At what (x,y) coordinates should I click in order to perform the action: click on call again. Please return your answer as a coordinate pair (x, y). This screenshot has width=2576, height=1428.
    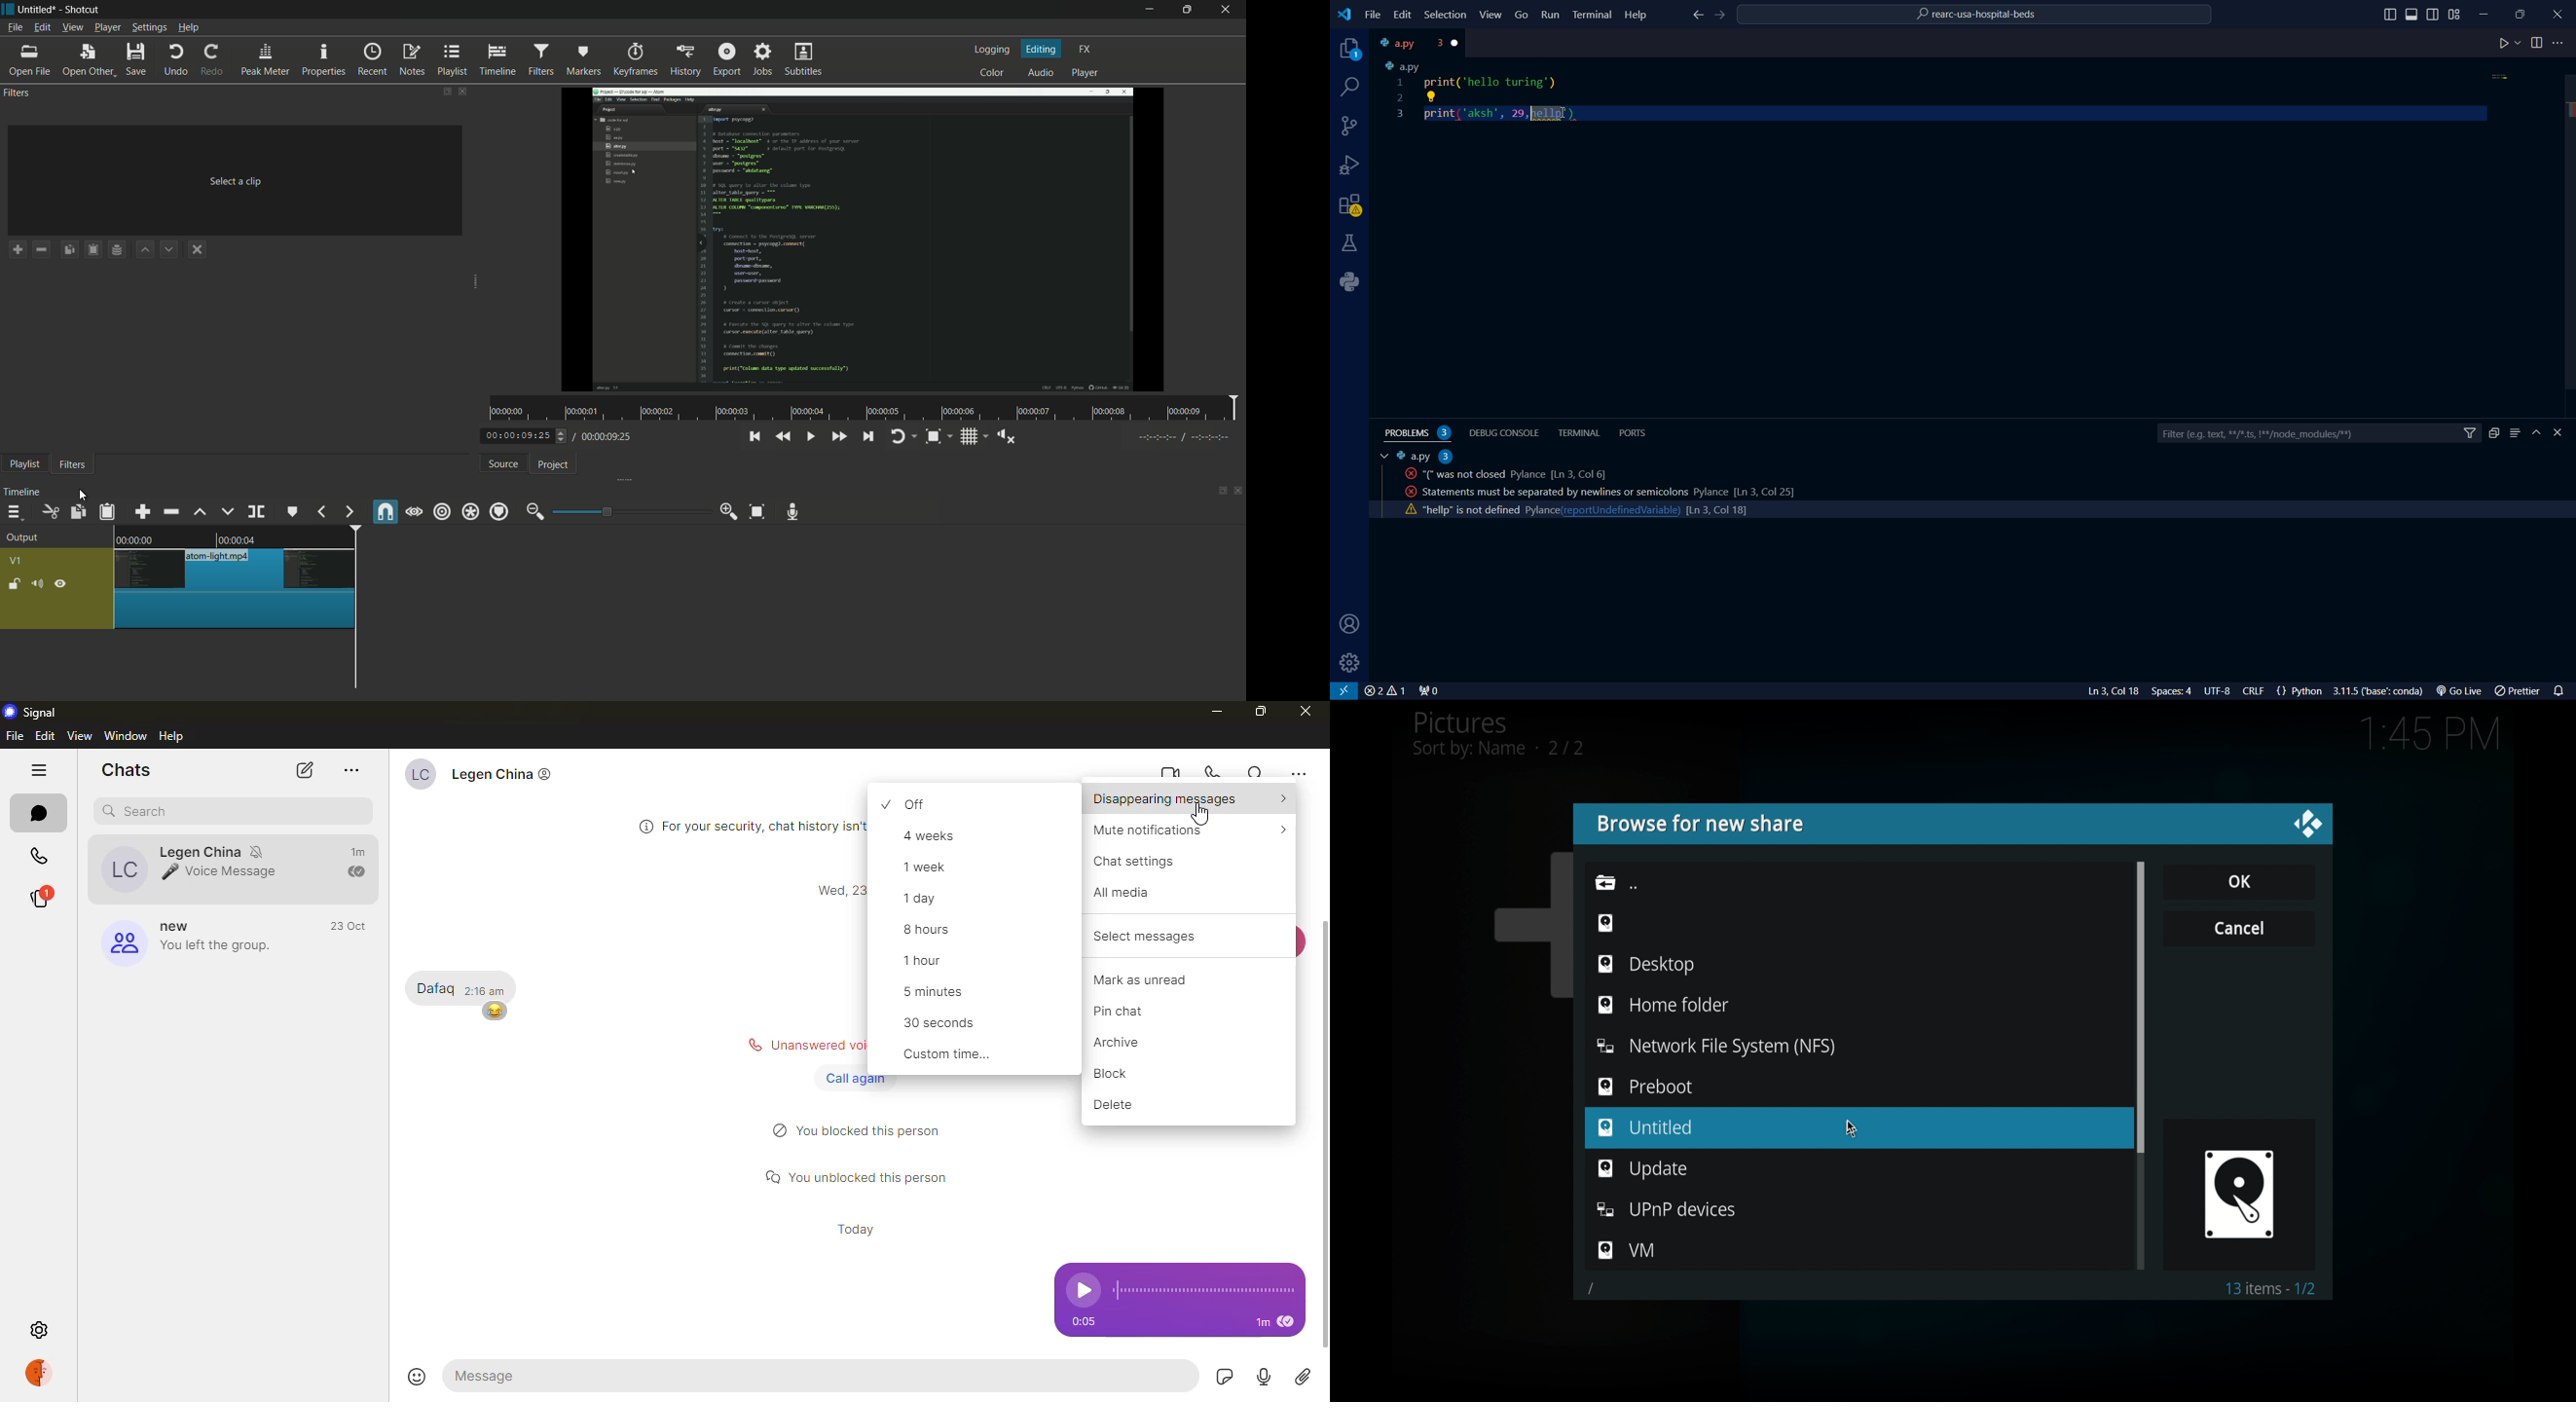
    Looking at the image, I should click on (852, 1078).